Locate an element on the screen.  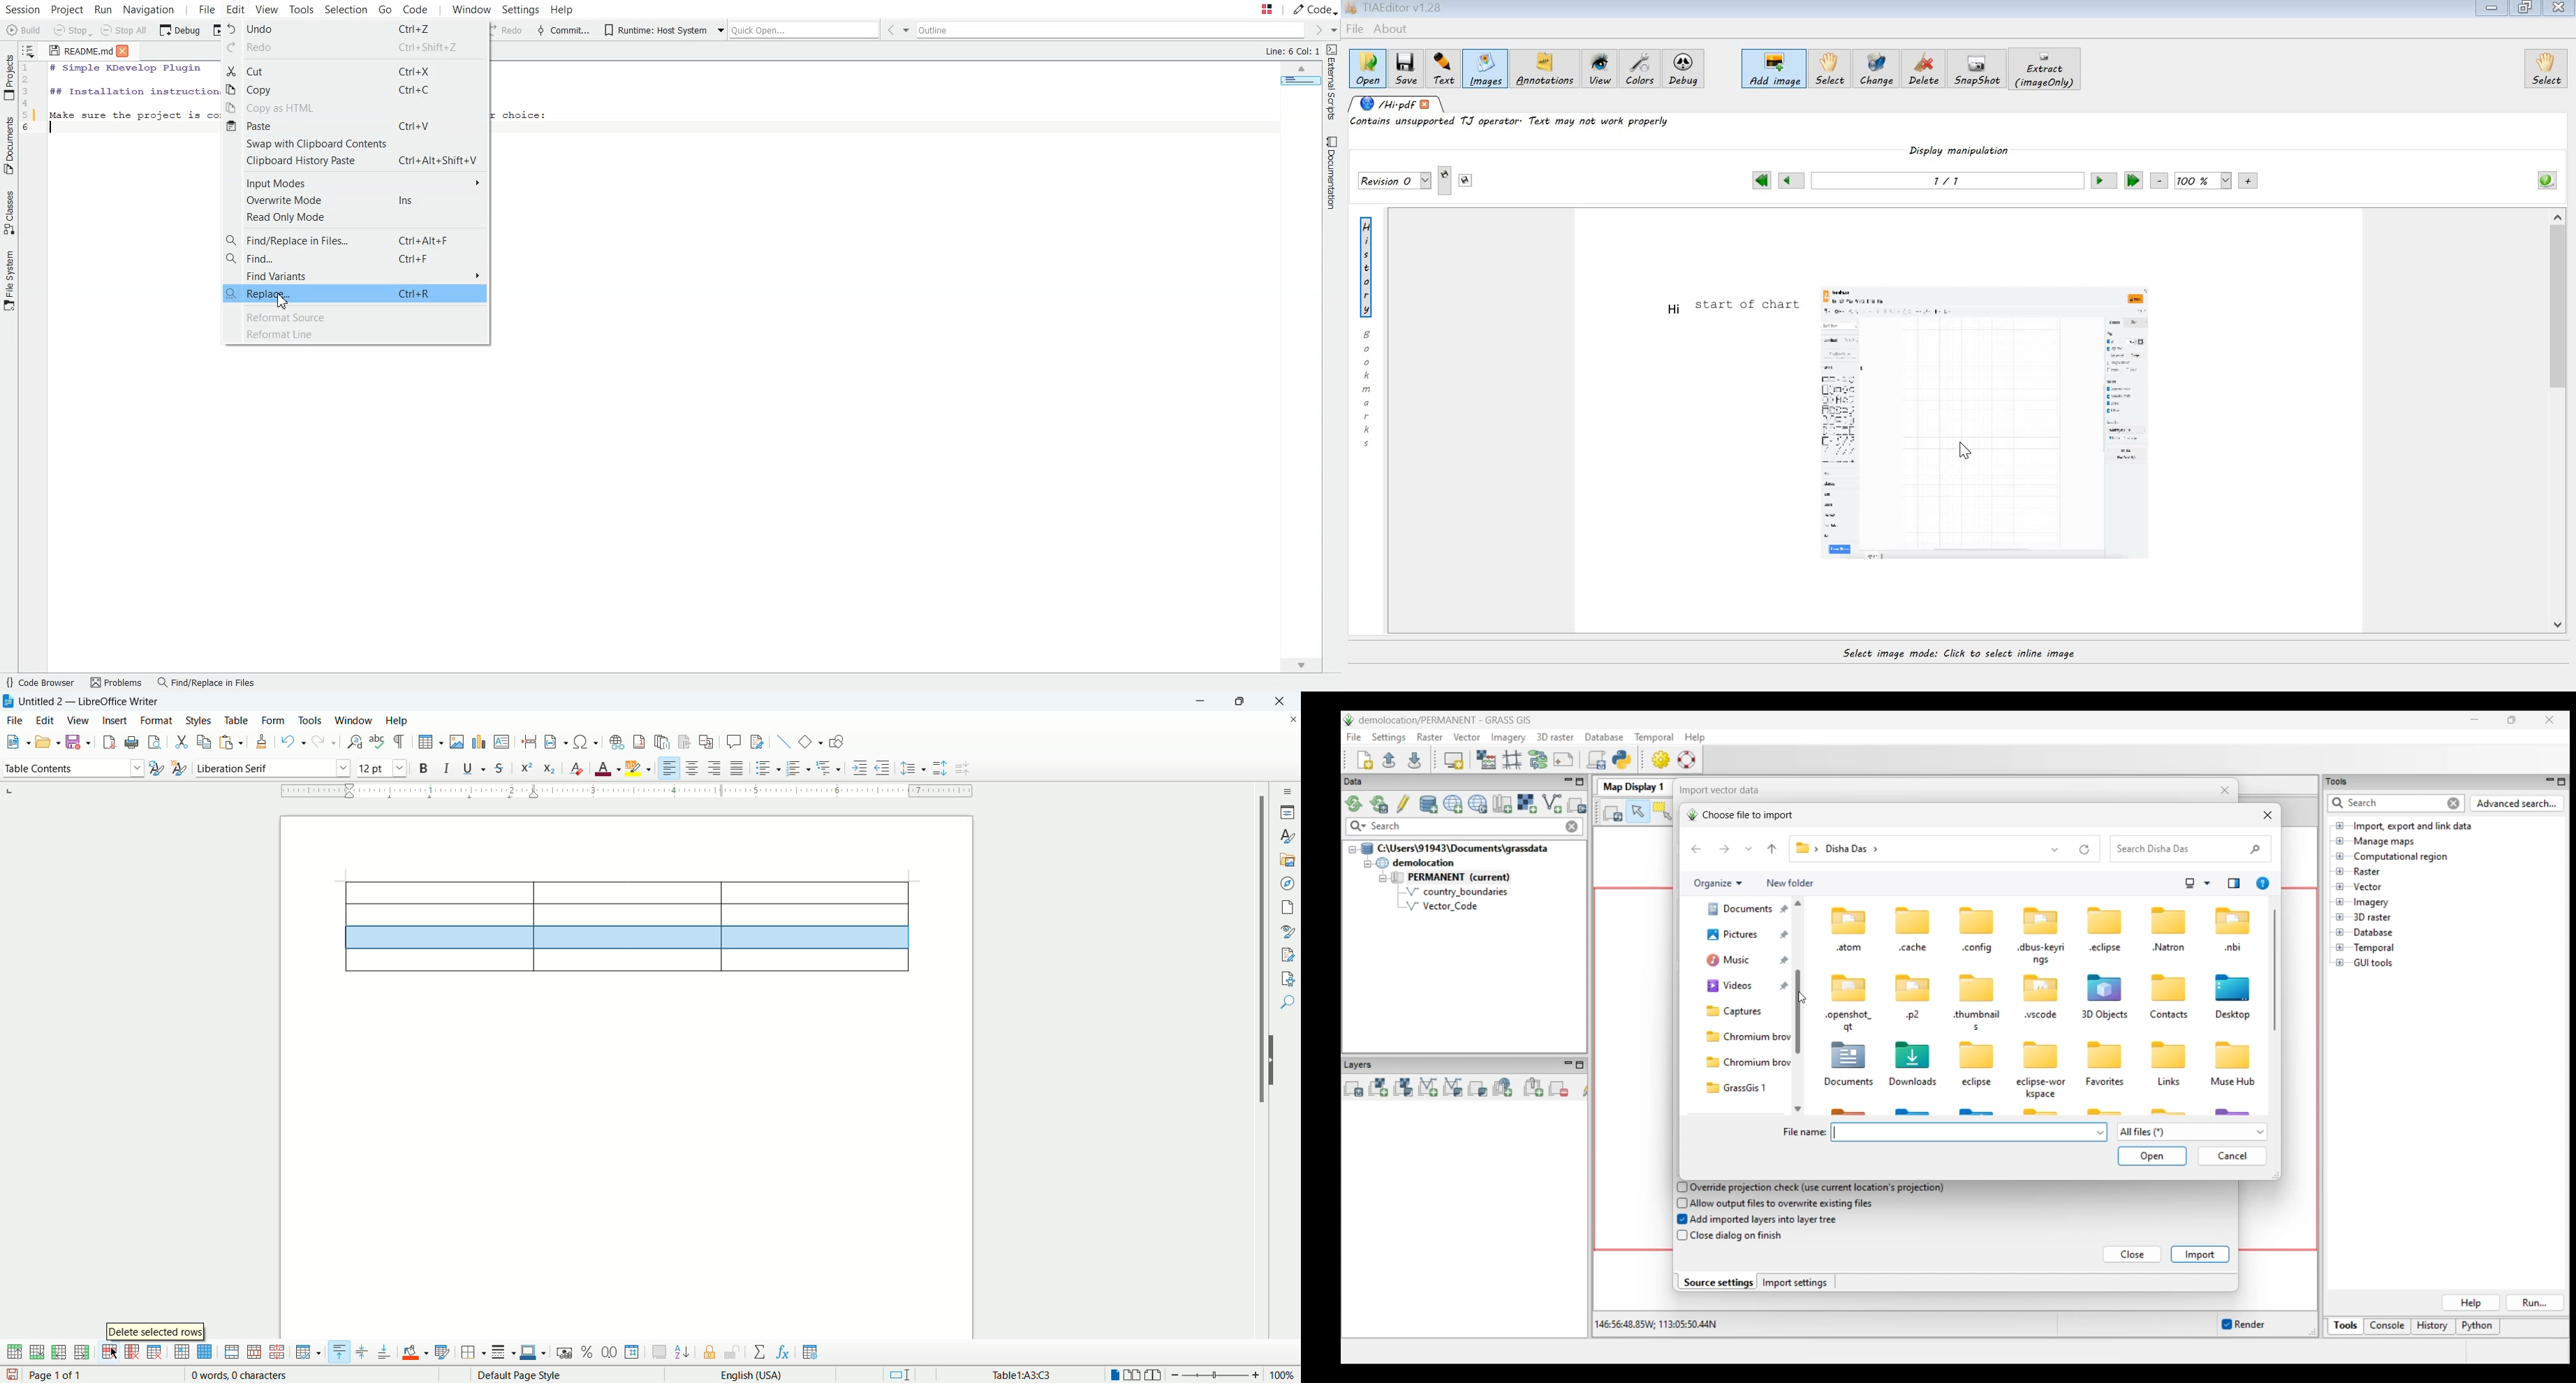
navigation is located at coordinates (1288, 885).